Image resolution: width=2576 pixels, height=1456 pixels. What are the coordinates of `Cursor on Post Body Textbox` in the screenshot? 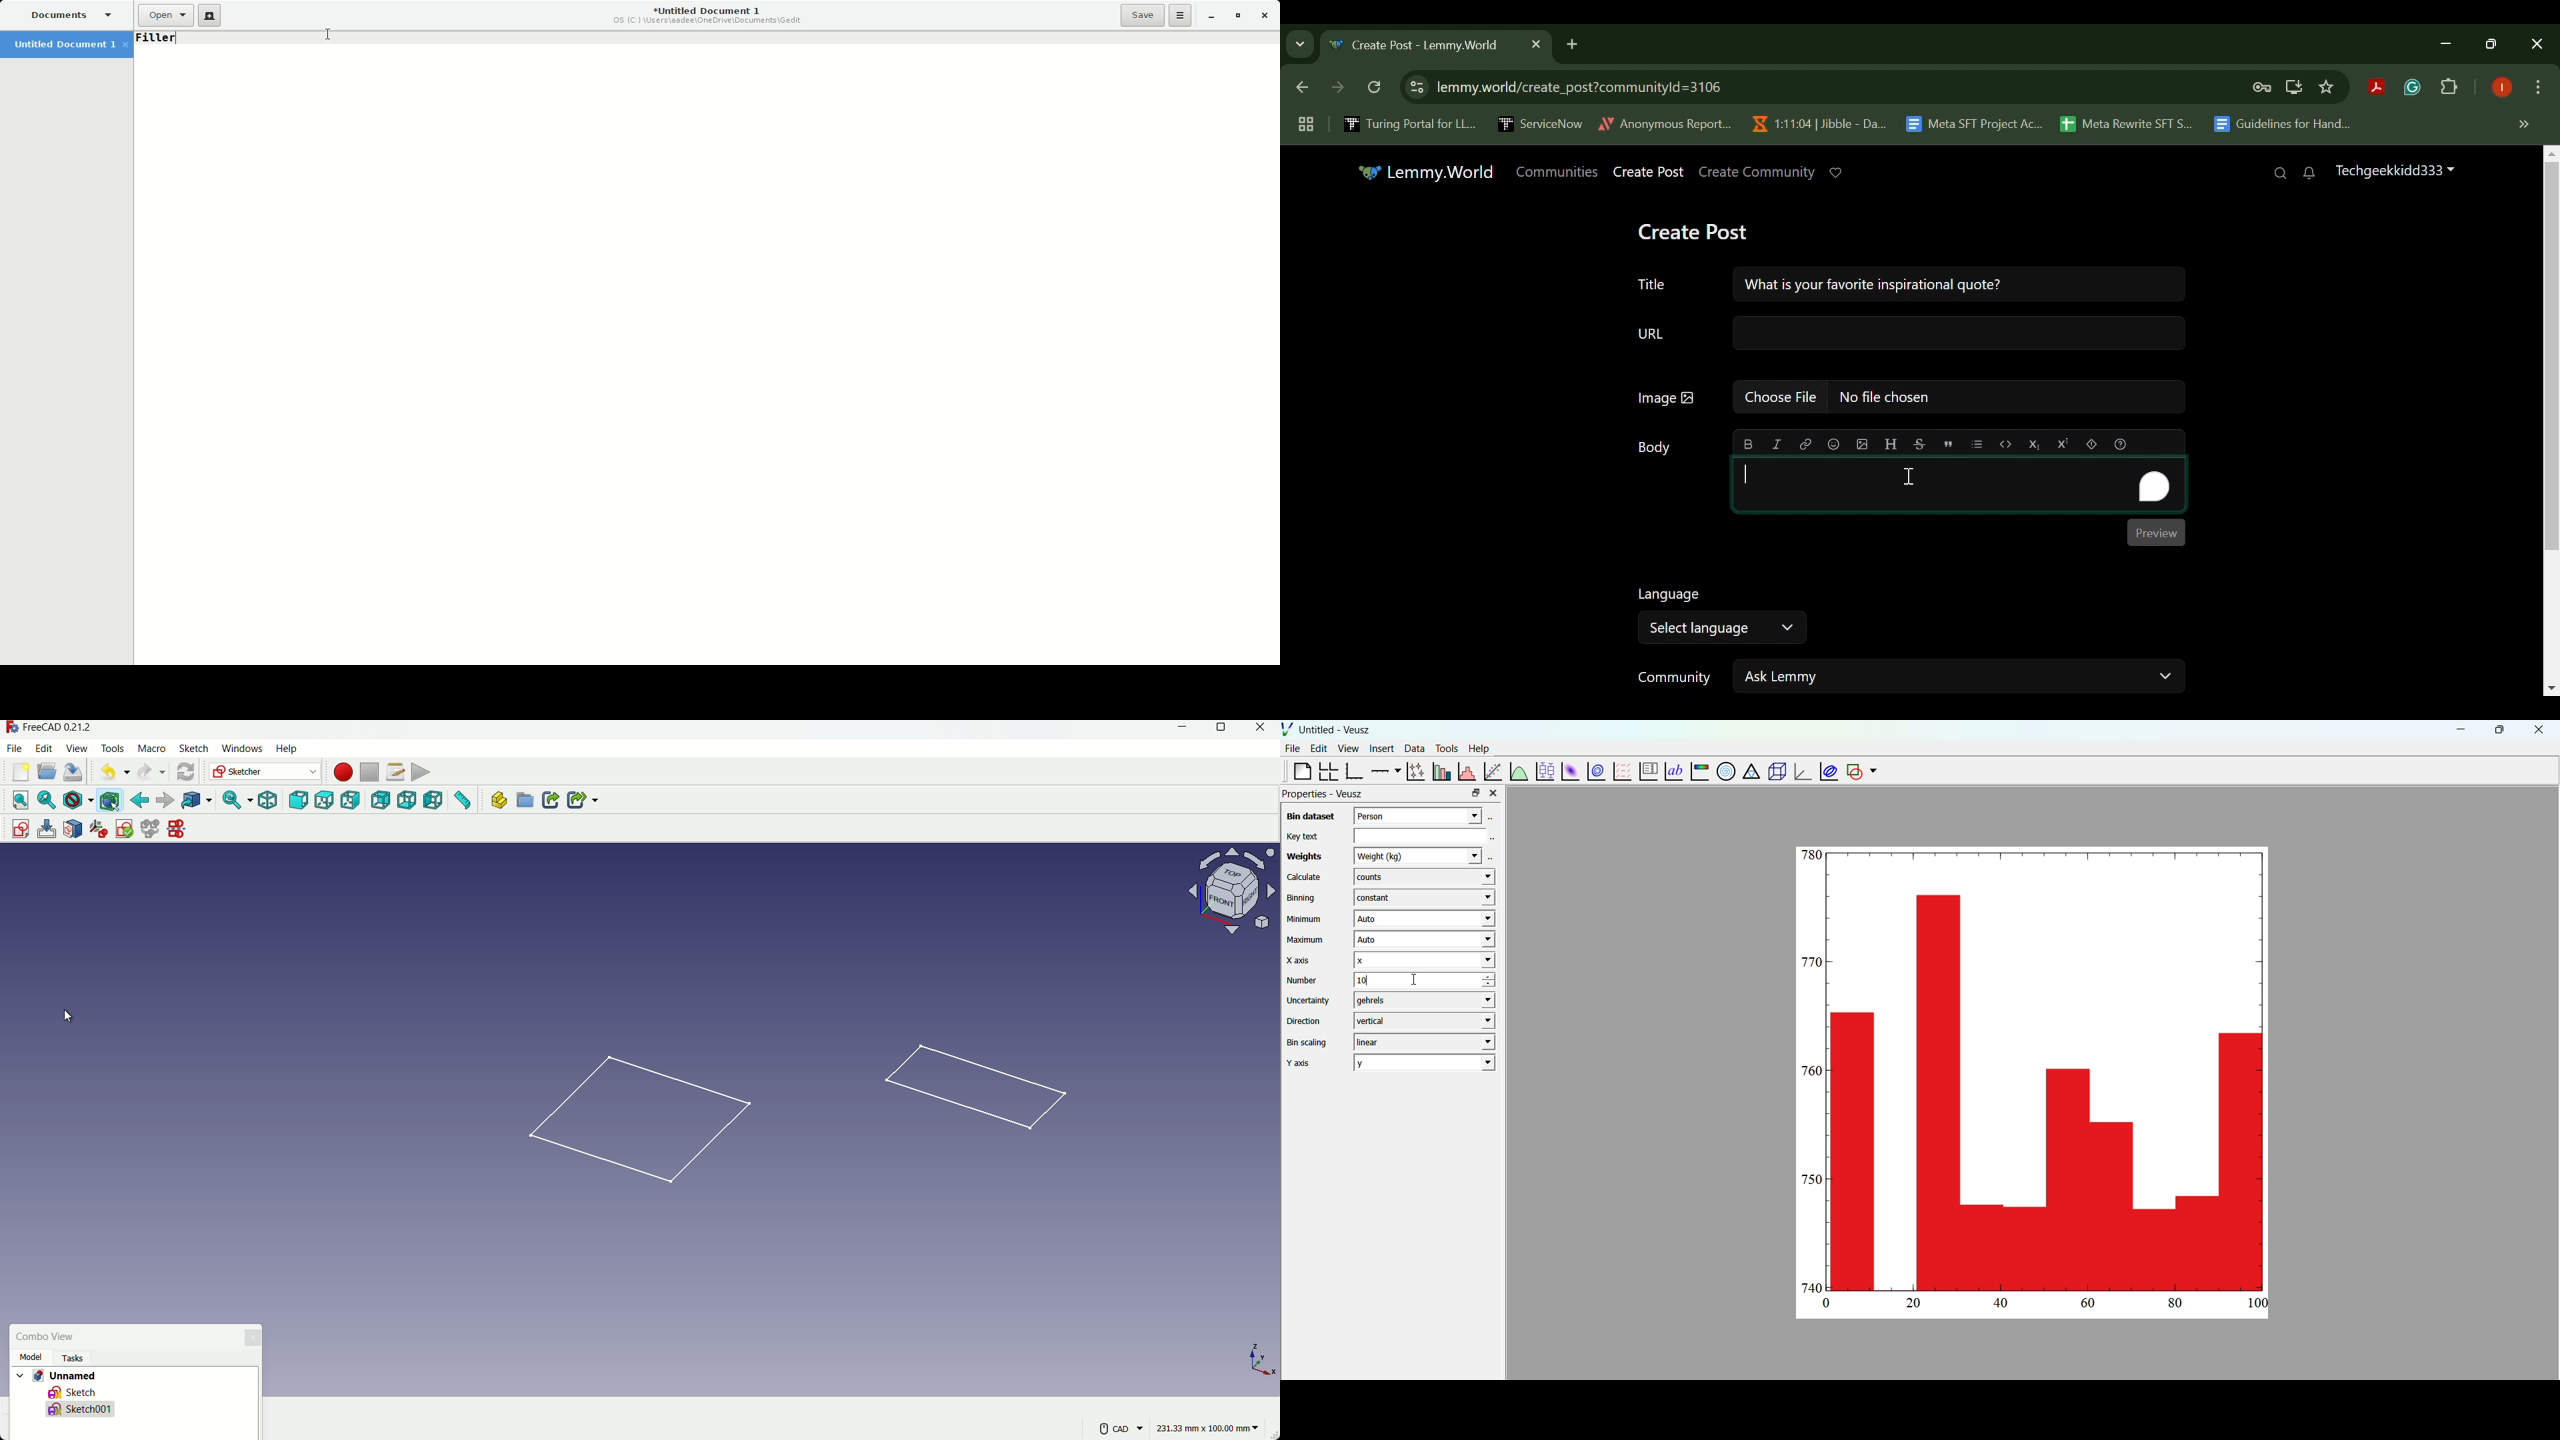 It's located at (1908, 478).